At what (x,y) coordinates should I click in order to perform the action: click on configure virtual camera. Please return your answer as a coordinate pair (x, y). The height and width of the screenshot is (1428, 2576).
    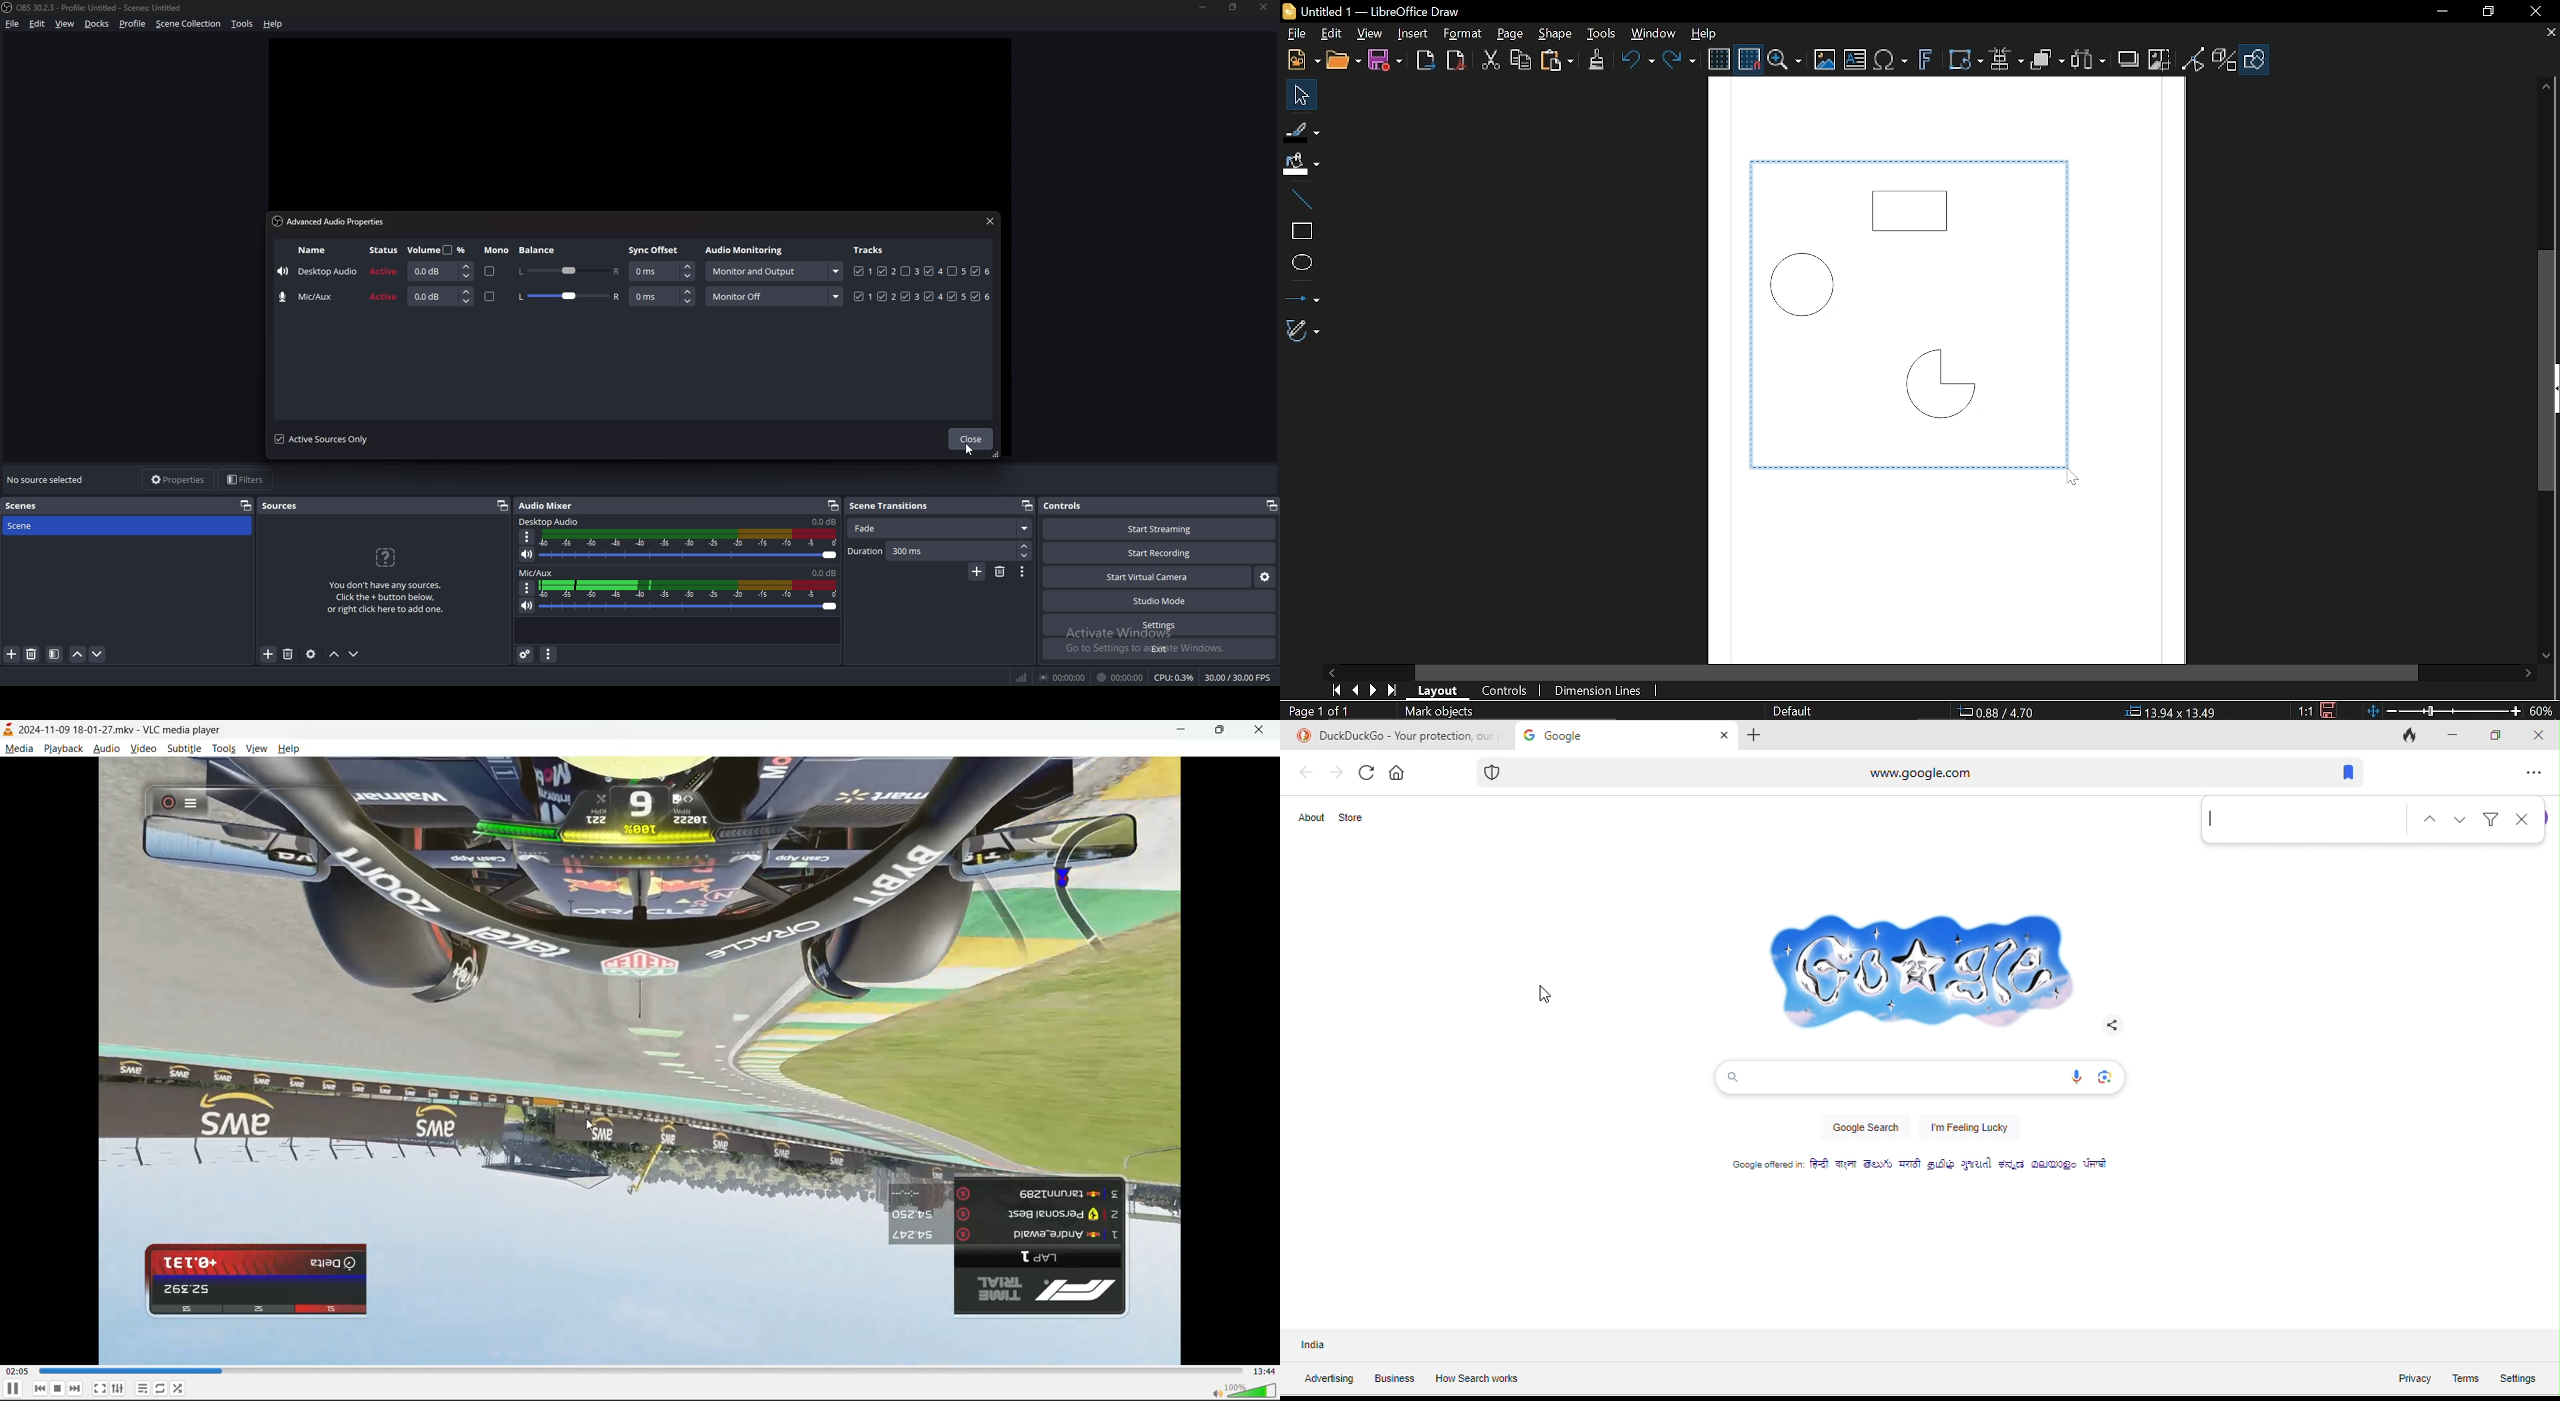
    Looking at the image, I should click on (1264, 578).